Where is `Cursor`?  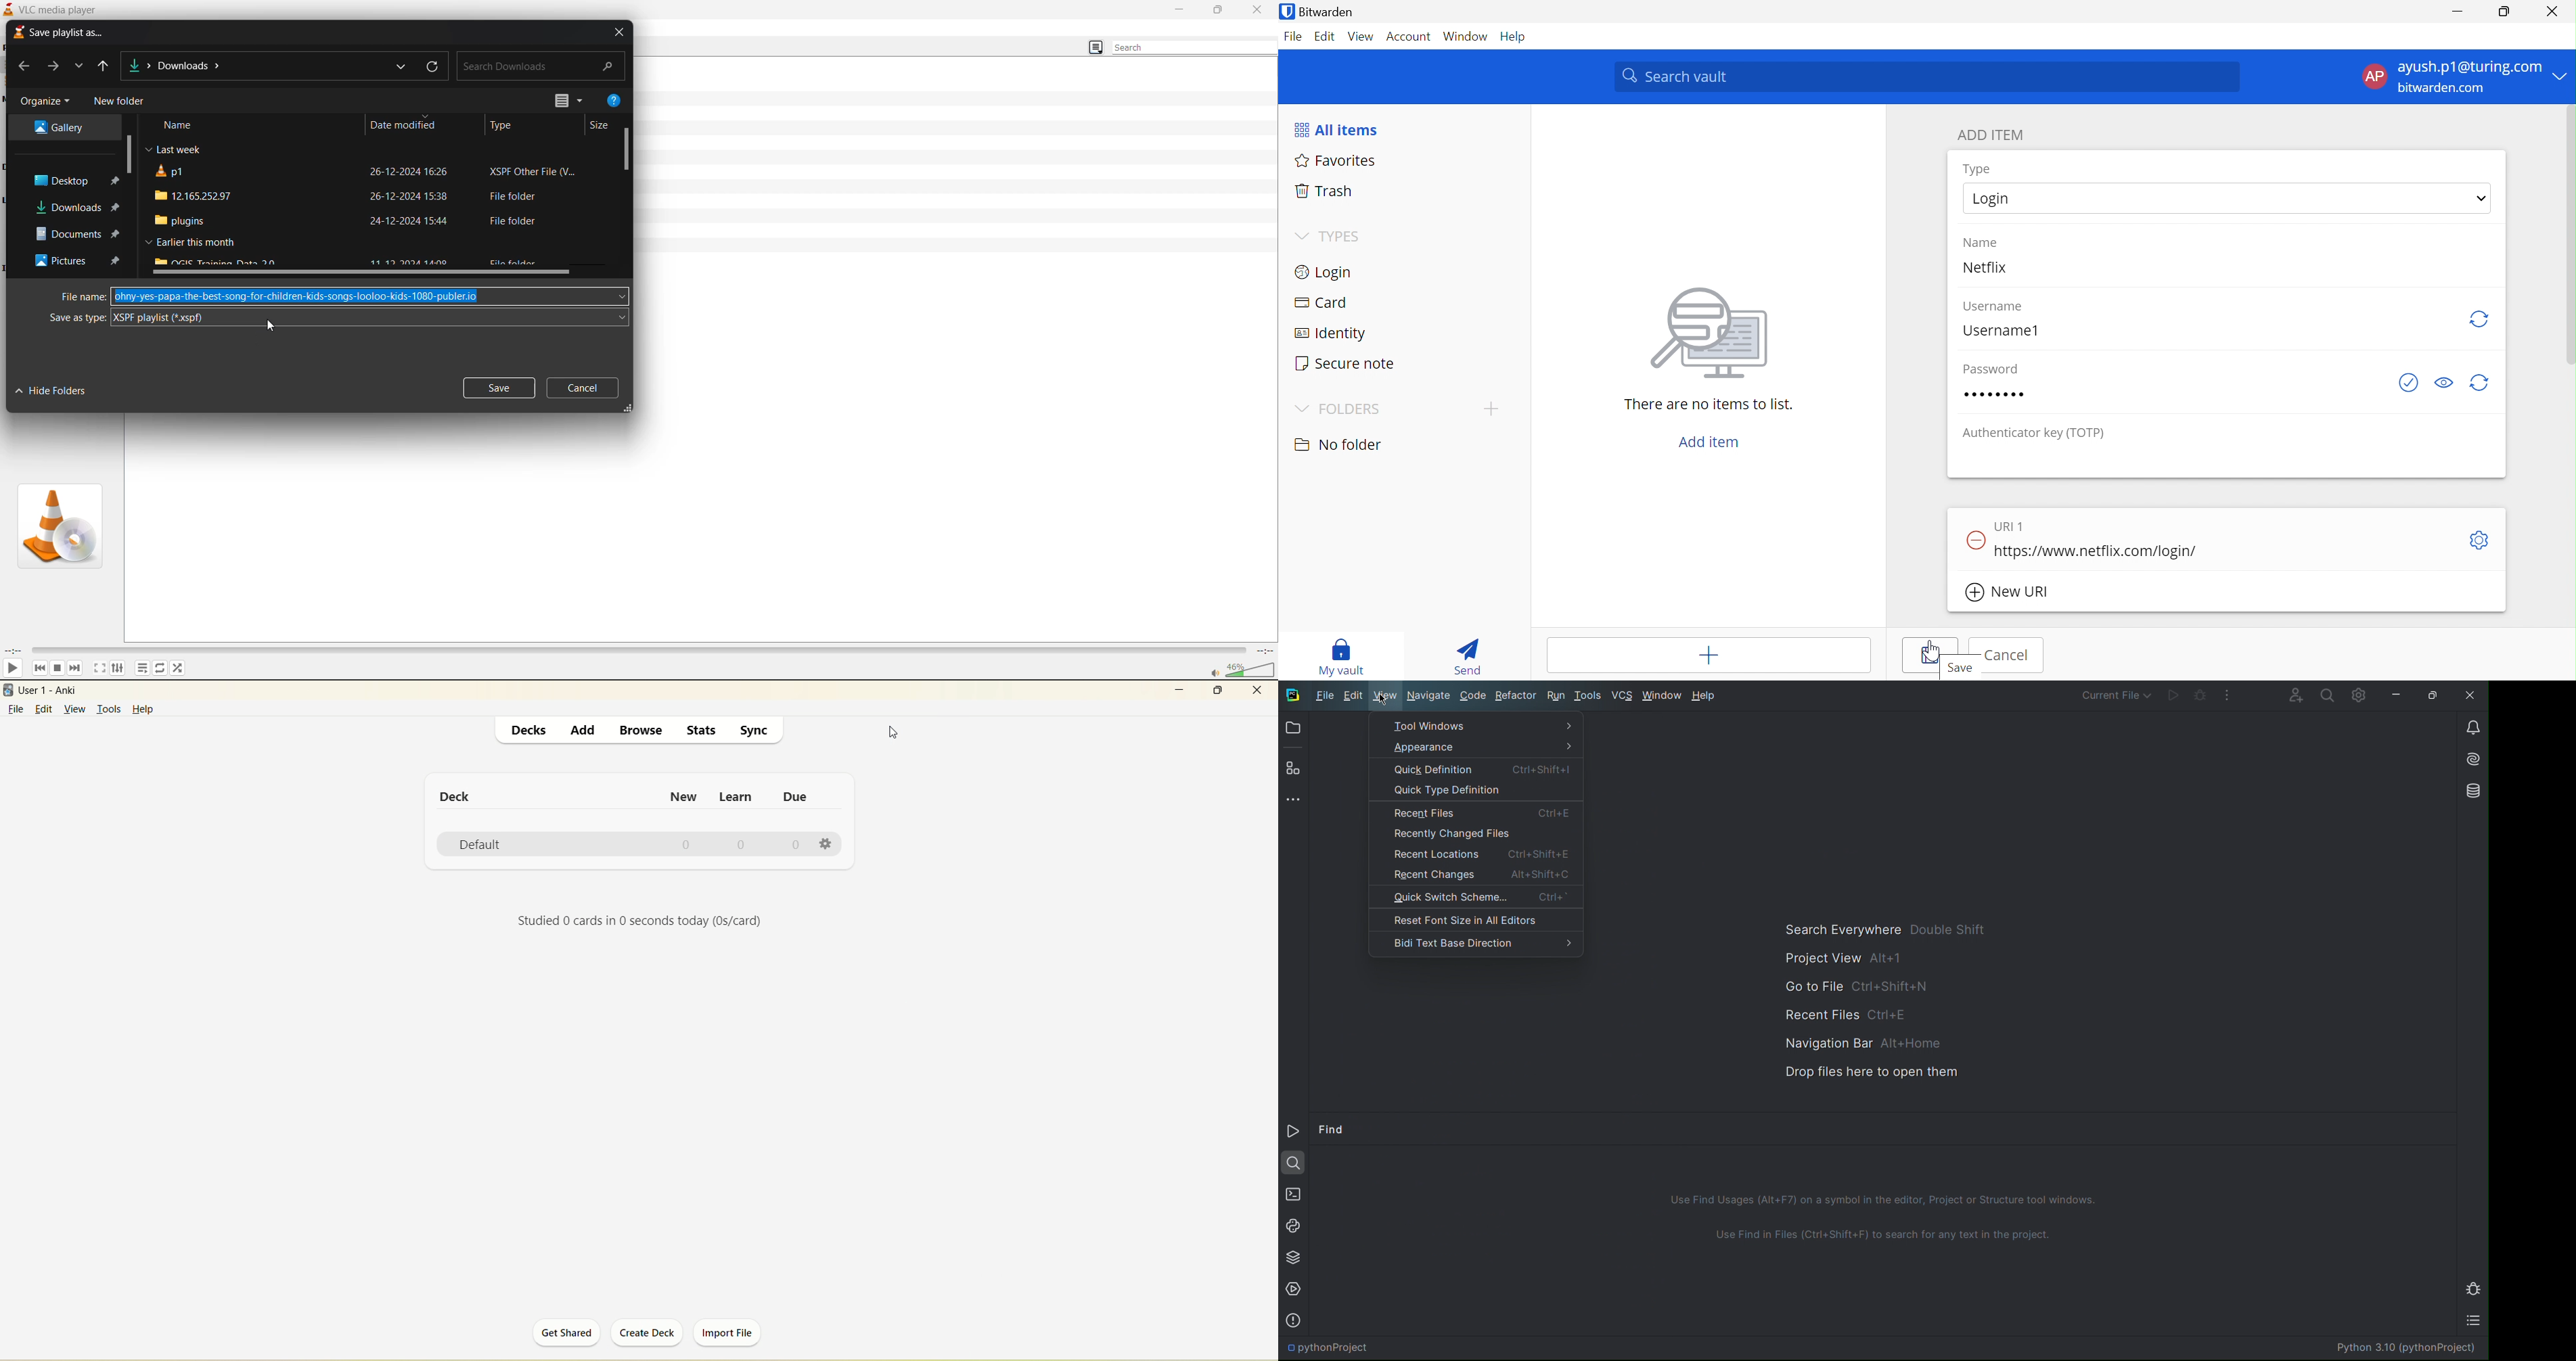 Cursor is located at coordinates (1931, 650).